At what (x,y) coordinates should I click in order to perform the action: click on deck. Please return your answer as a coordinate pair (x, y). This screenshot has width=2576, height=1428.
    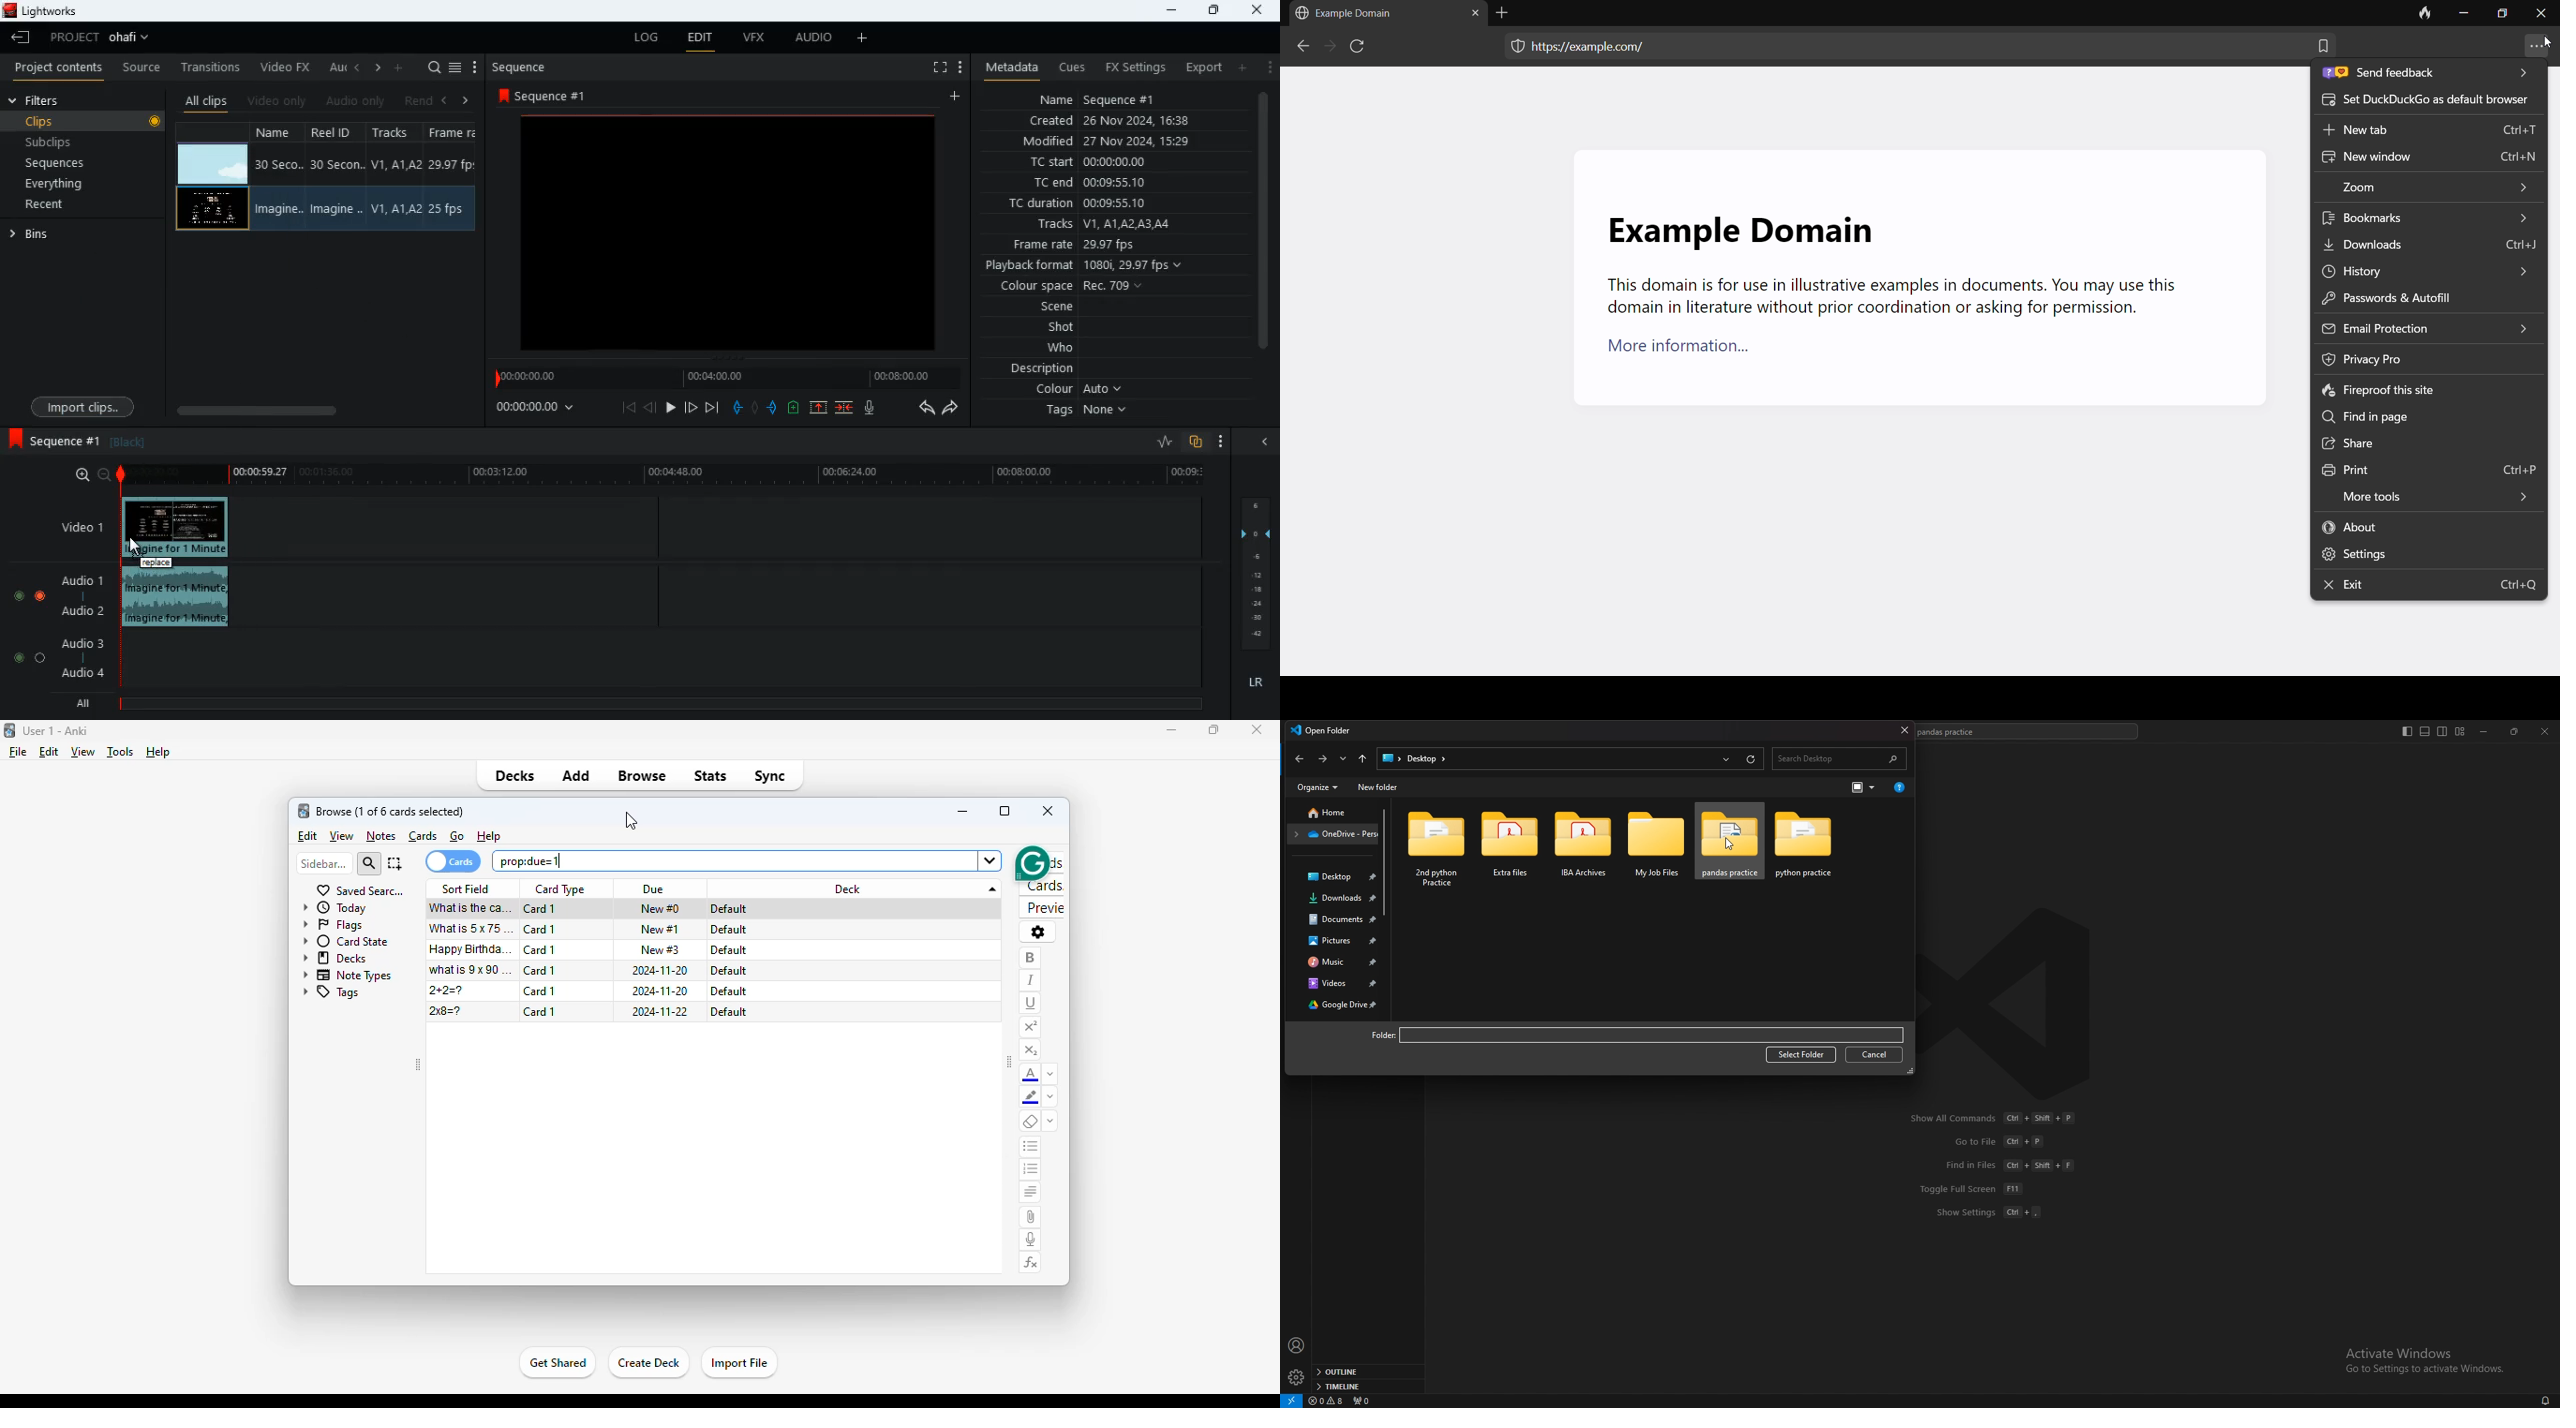
    Looking at the image, I should click on (863, 890).